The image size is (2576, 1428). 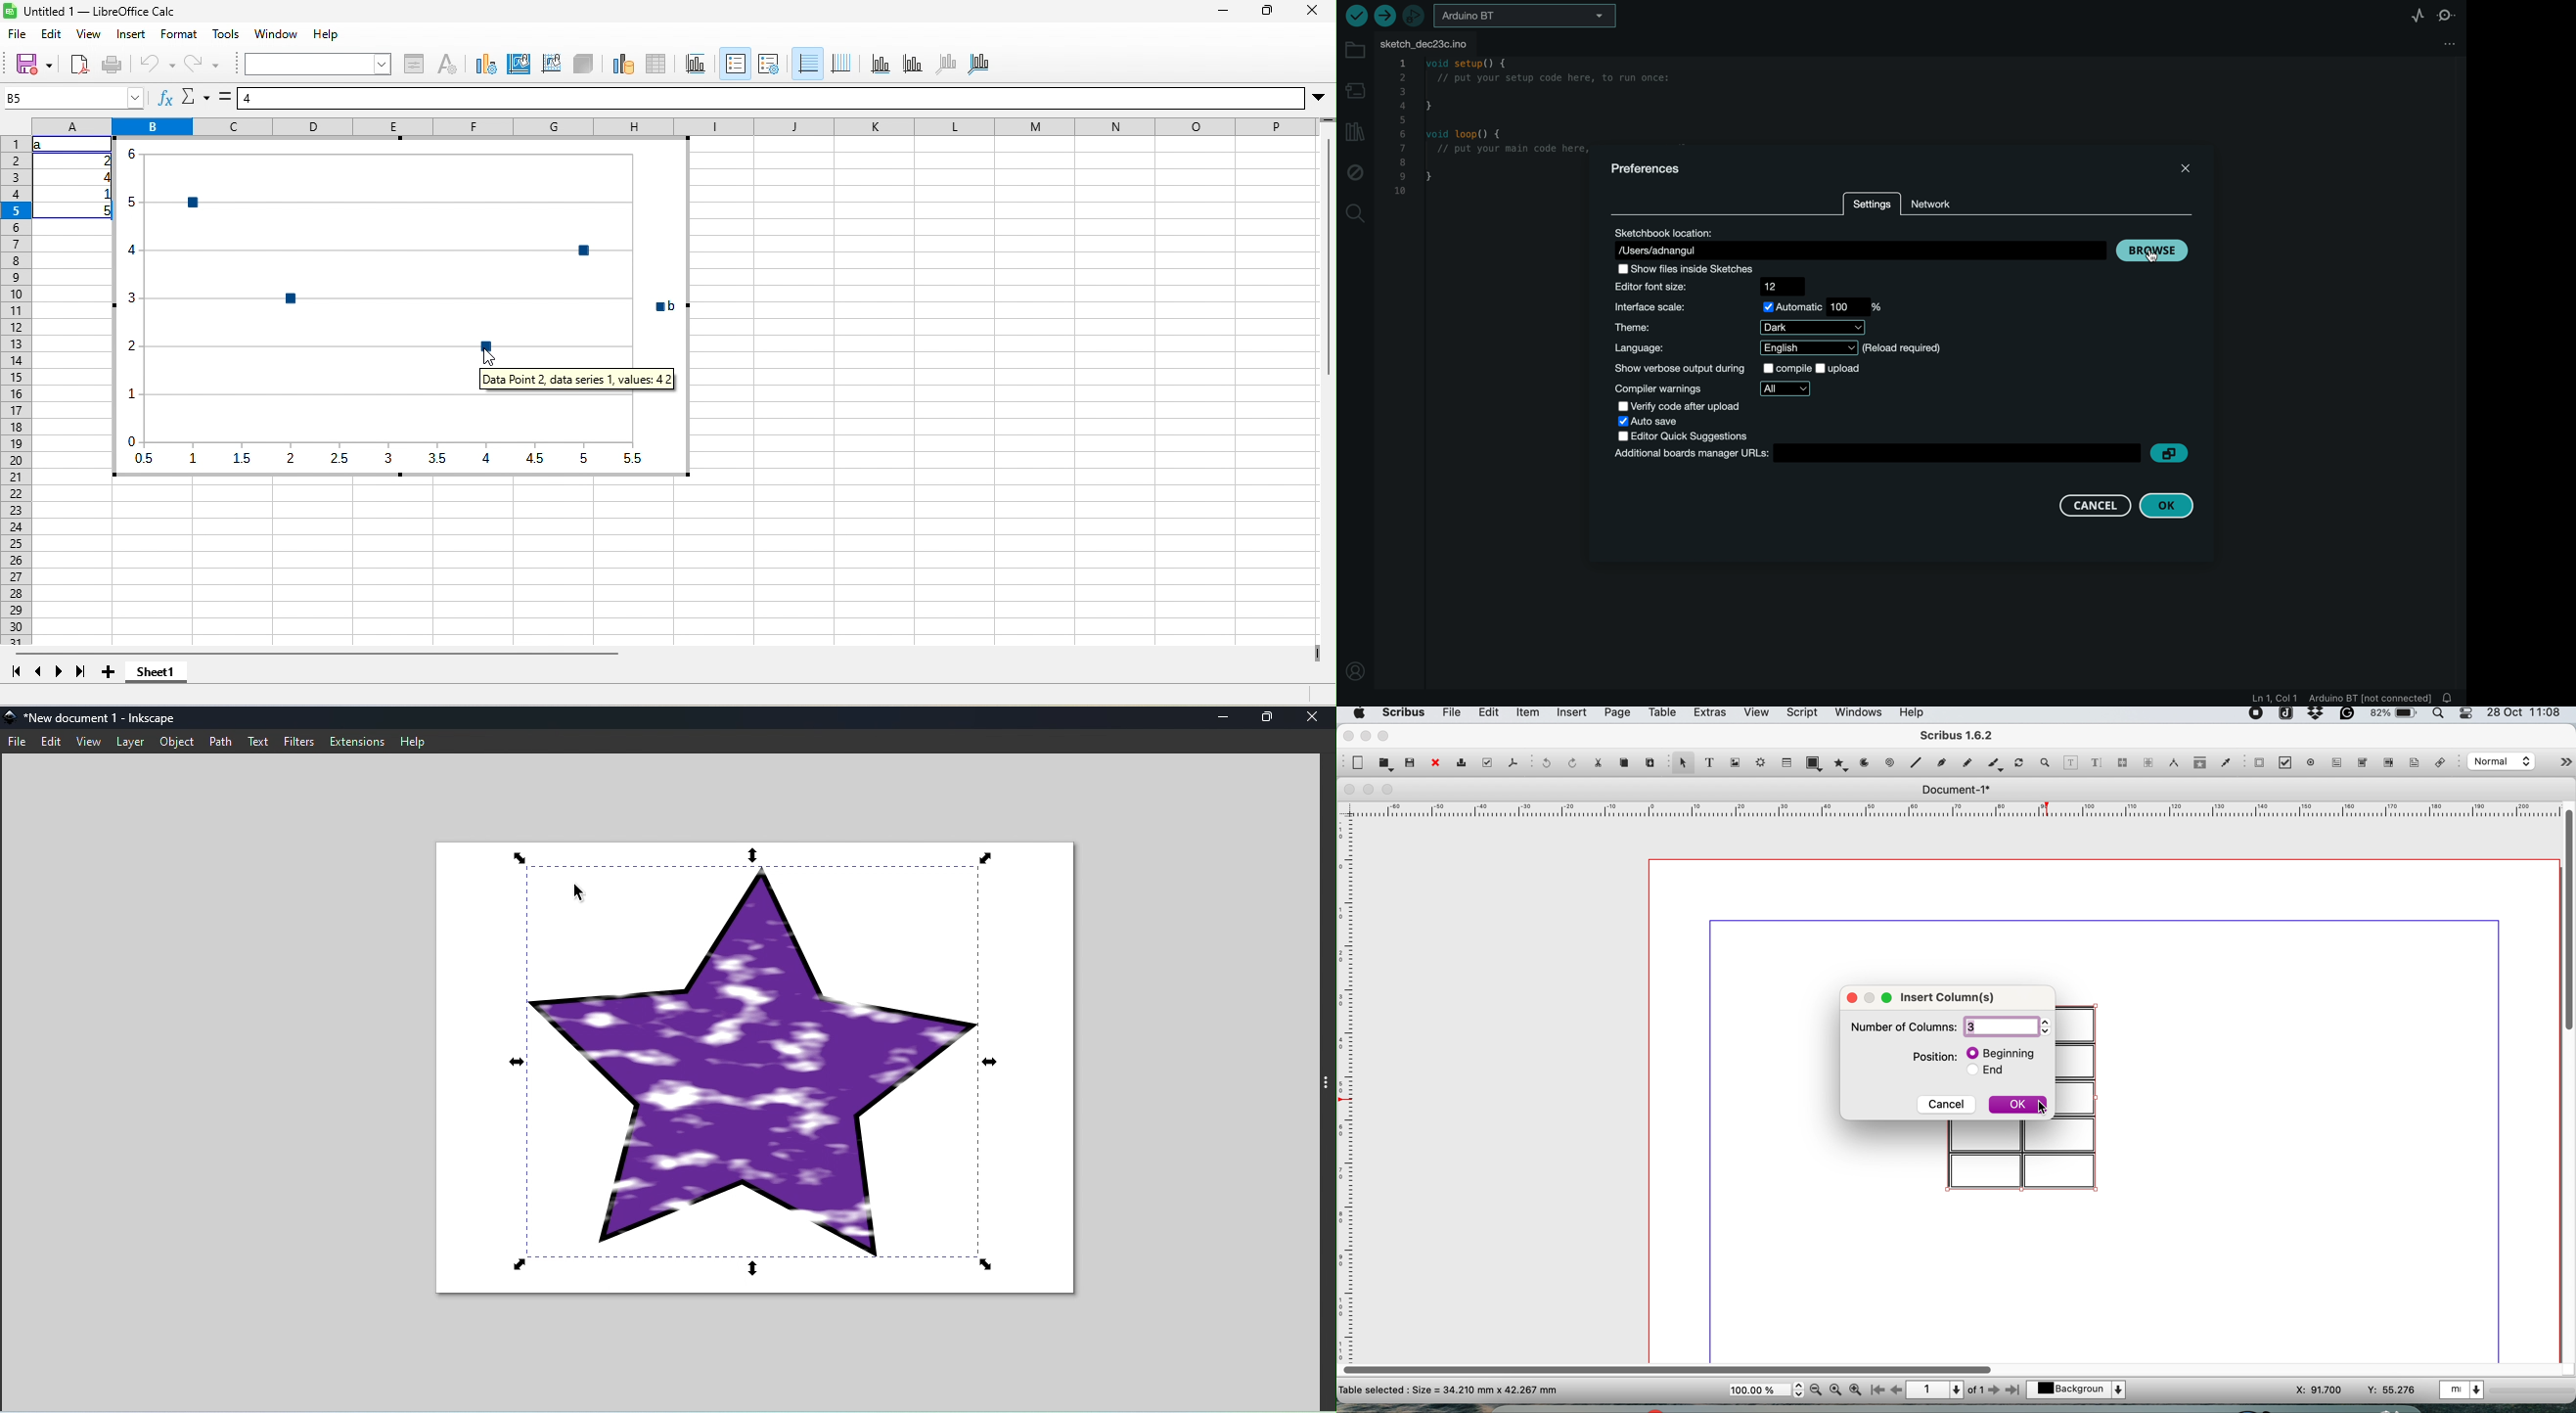 What do you see at coordinates (2257, 715) in the screenshot?
I see `screen recorder` at bounding box center [2257, 715].